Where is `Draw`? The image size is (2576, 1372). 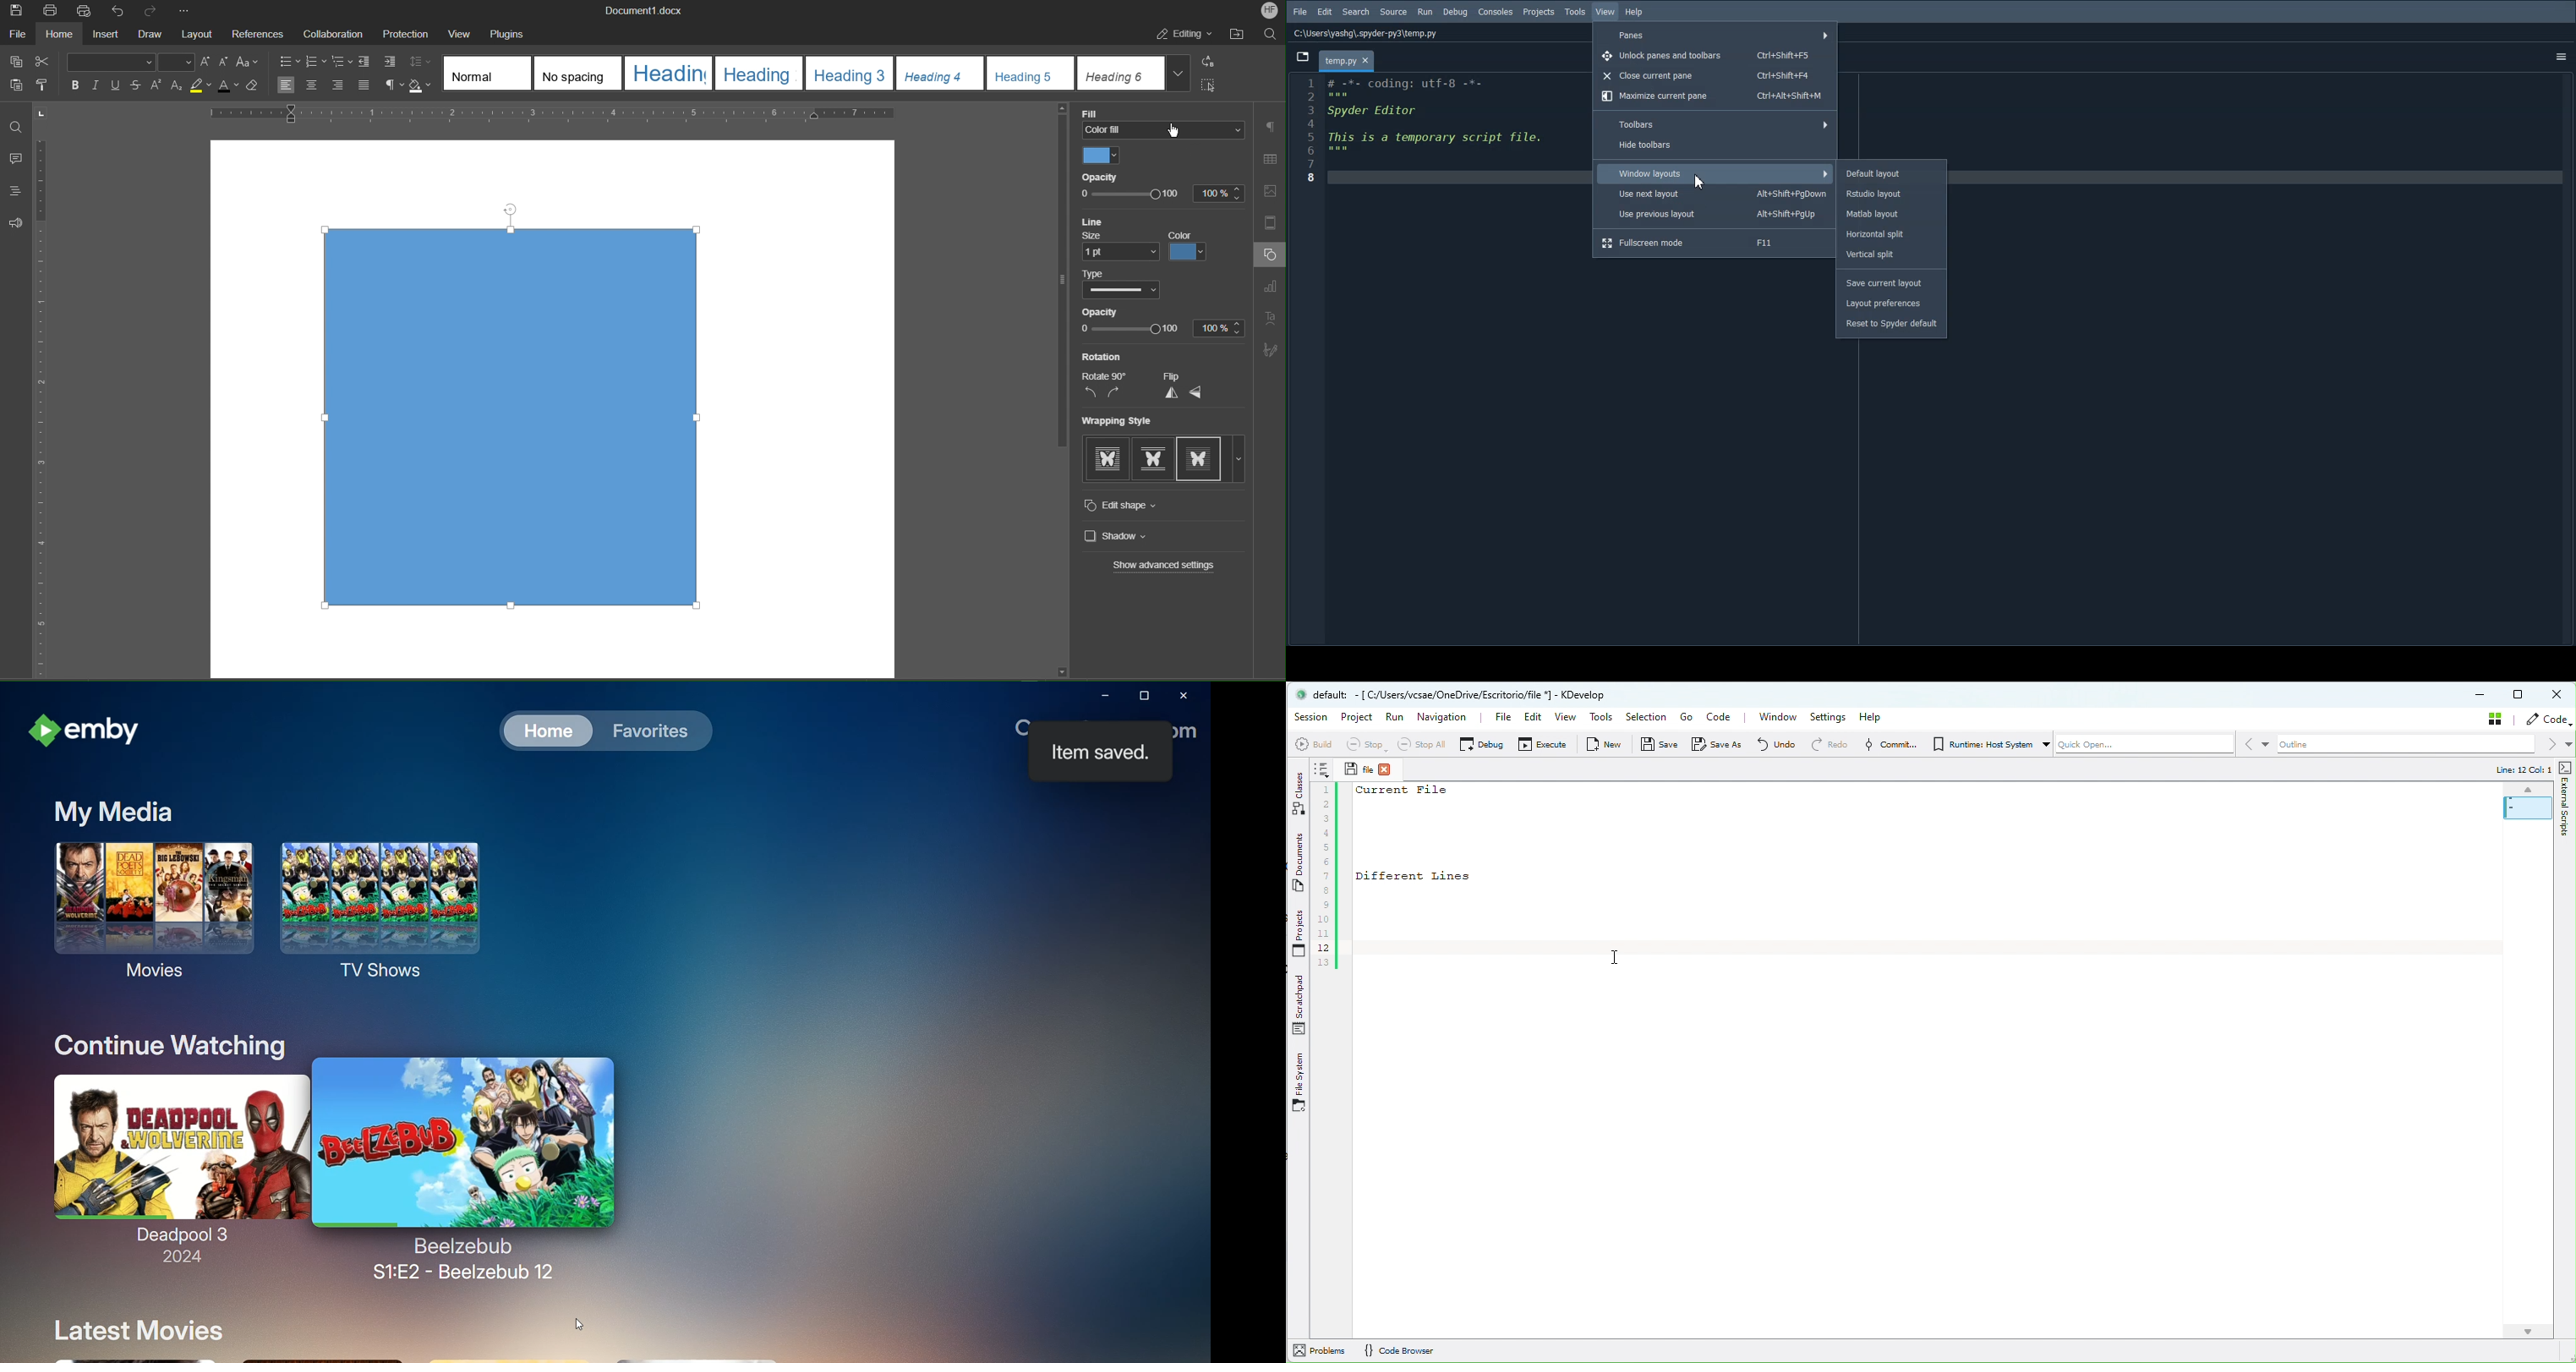 Draw is located at coordinates (152, 34).